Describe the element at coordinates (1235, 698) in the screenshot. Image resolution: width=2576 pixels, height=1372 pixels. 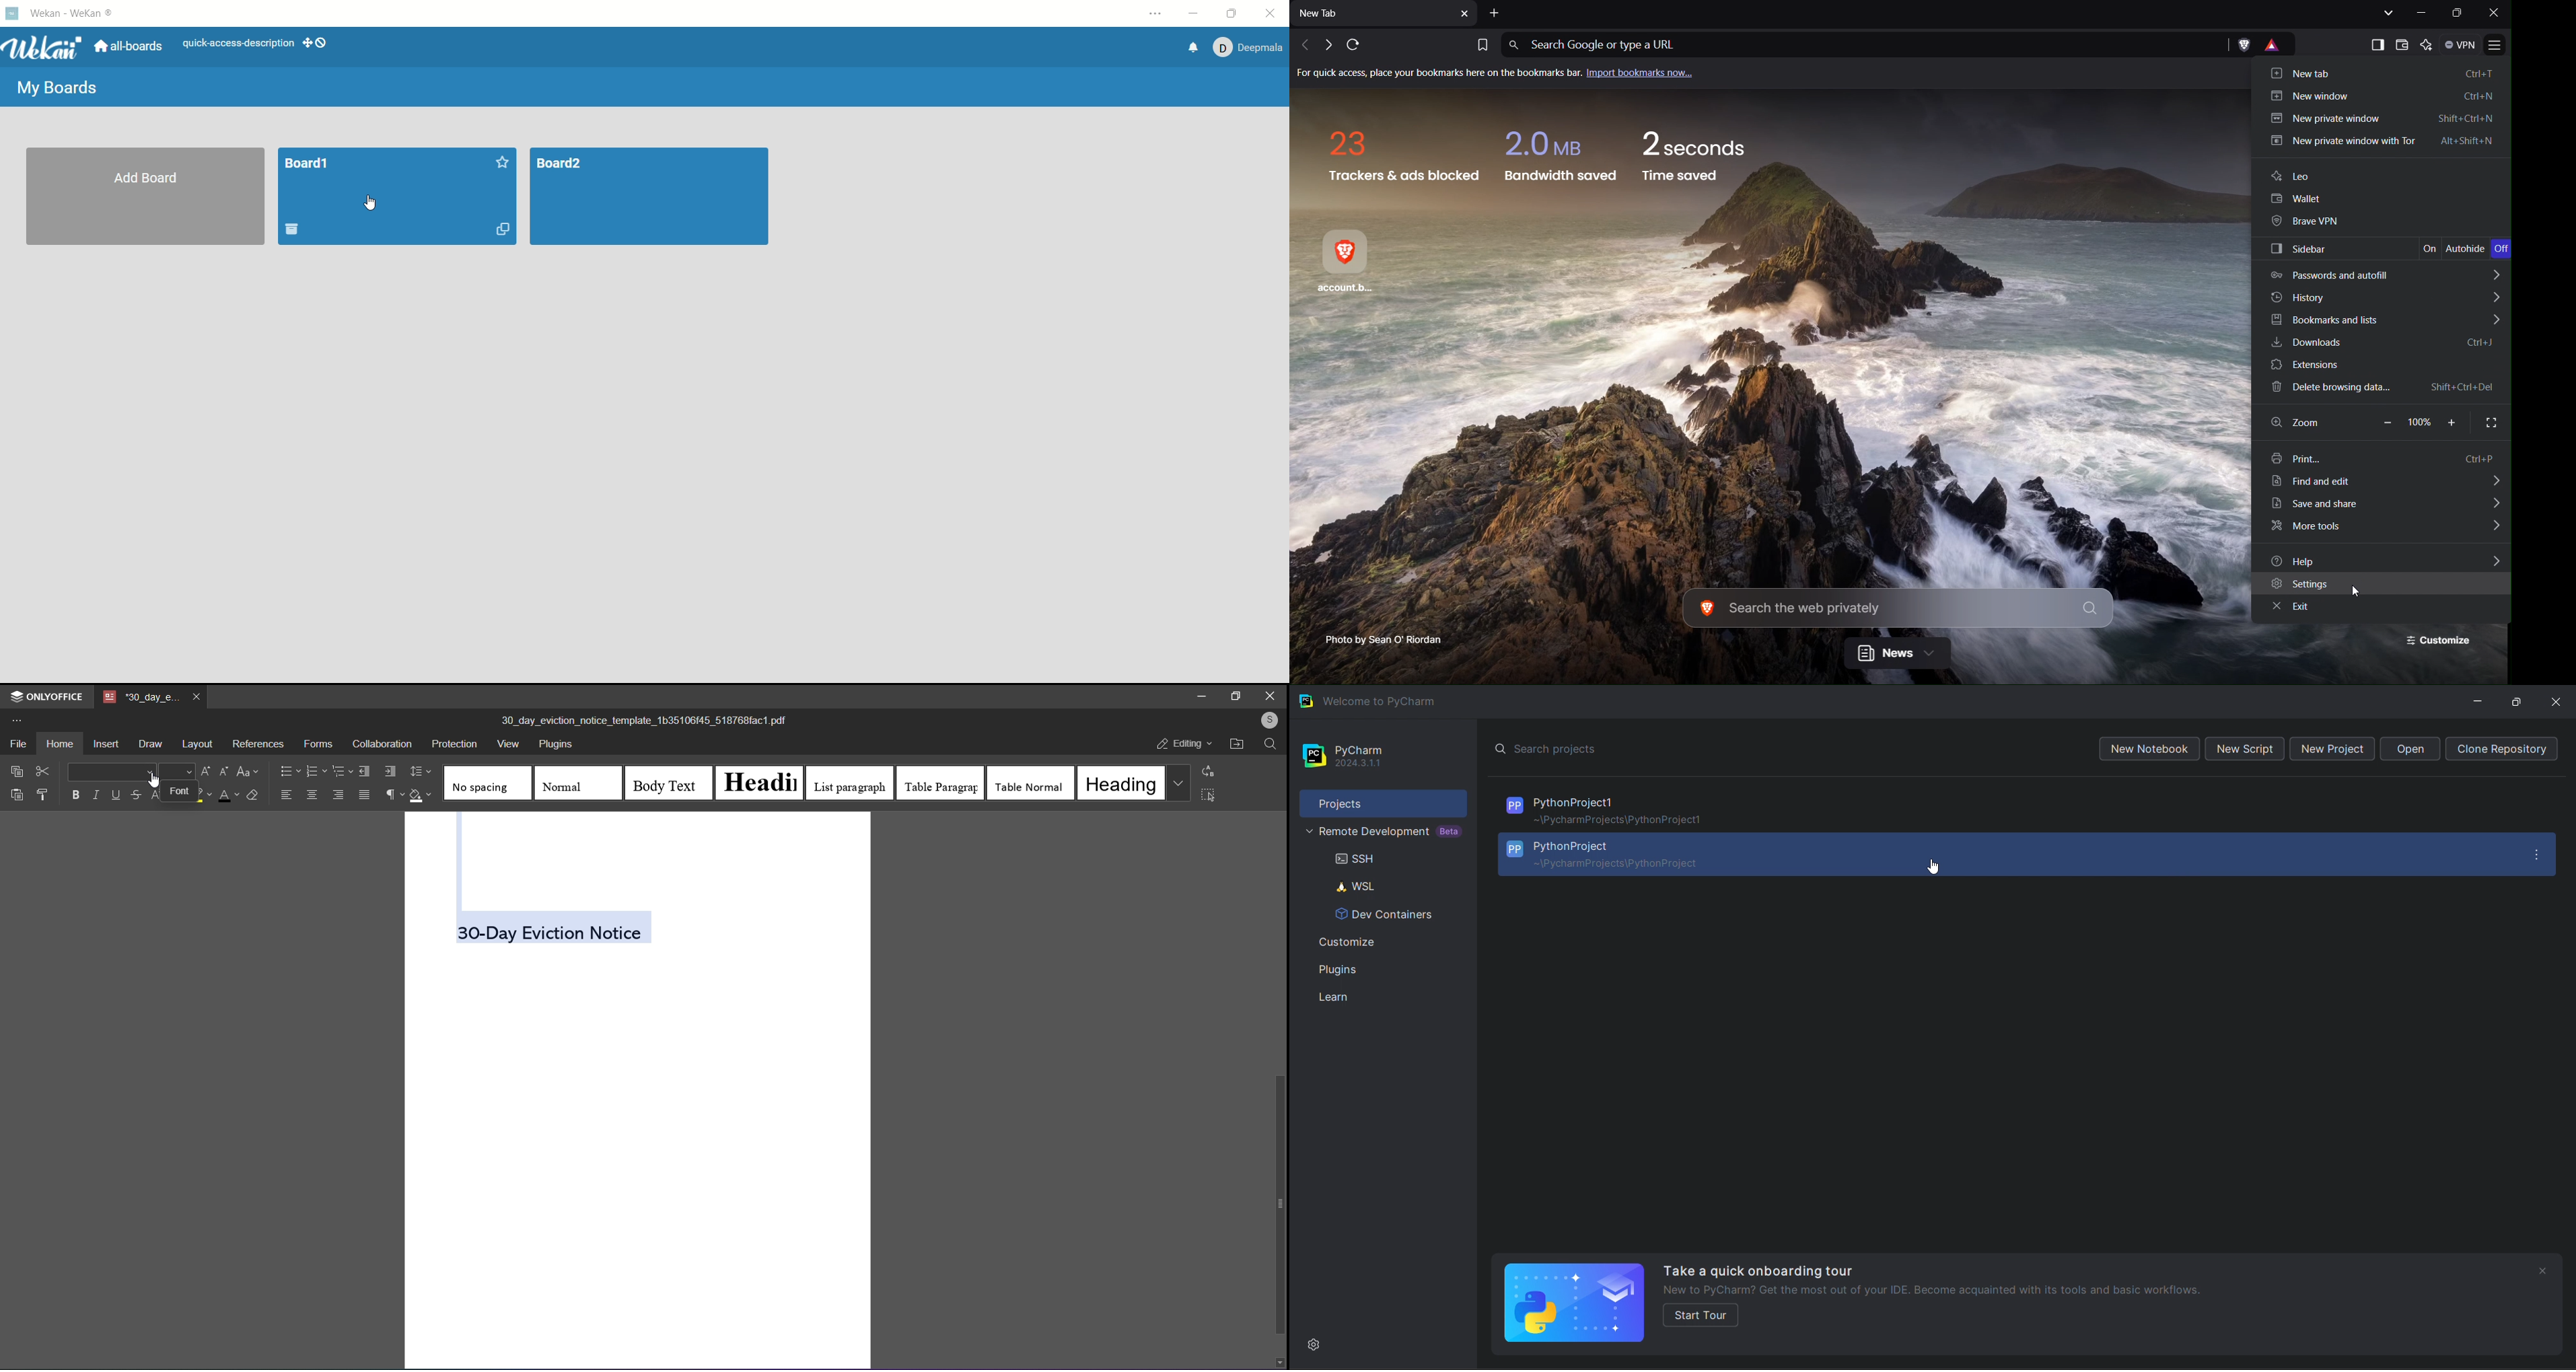
I see `maximize` at that location.